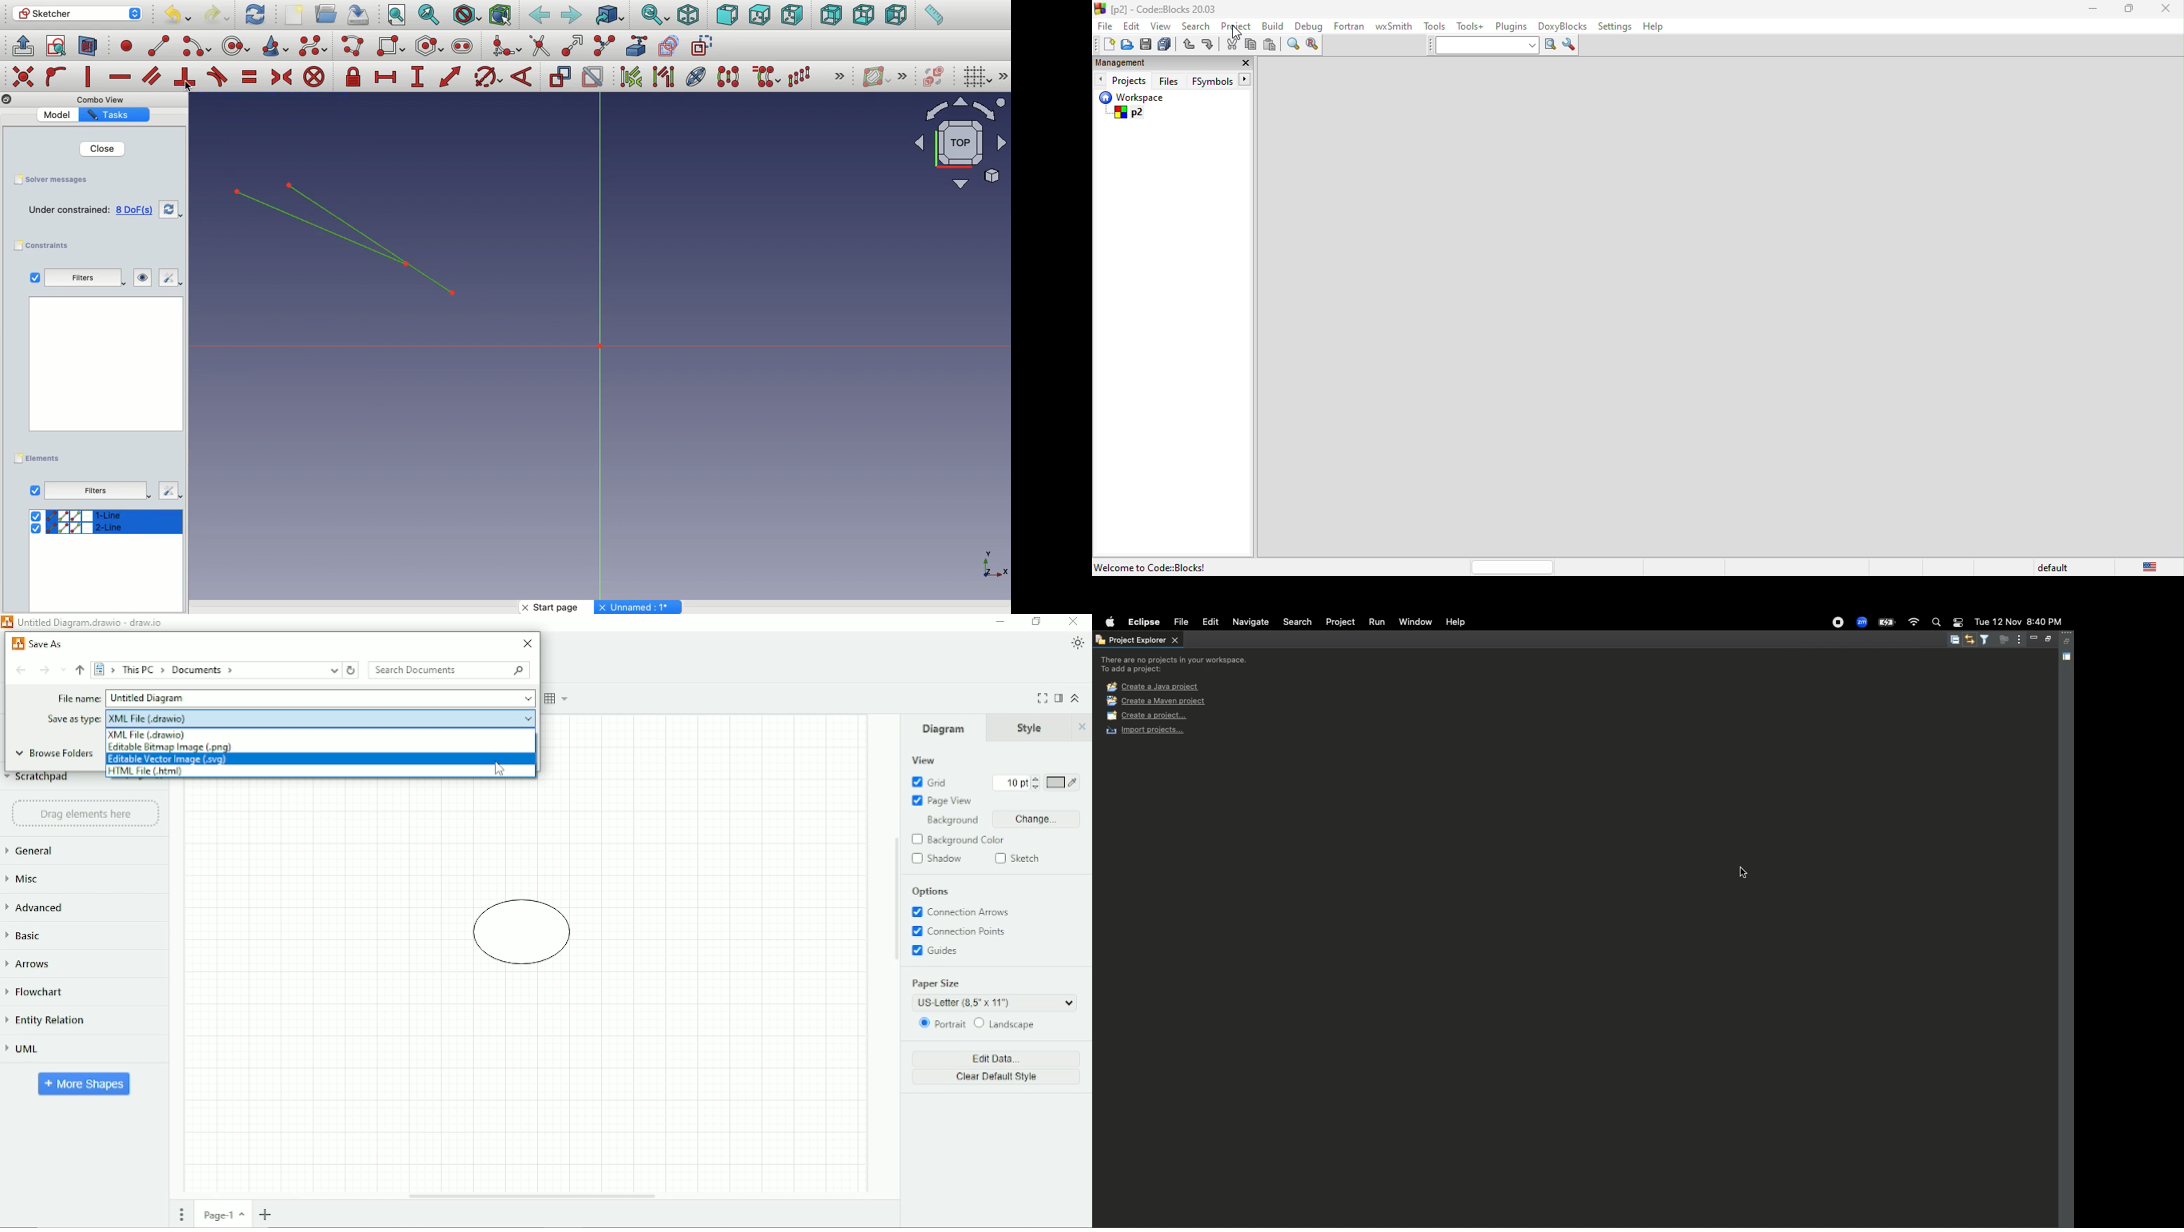  I want to click on Associated geometry, so click(664, 79).